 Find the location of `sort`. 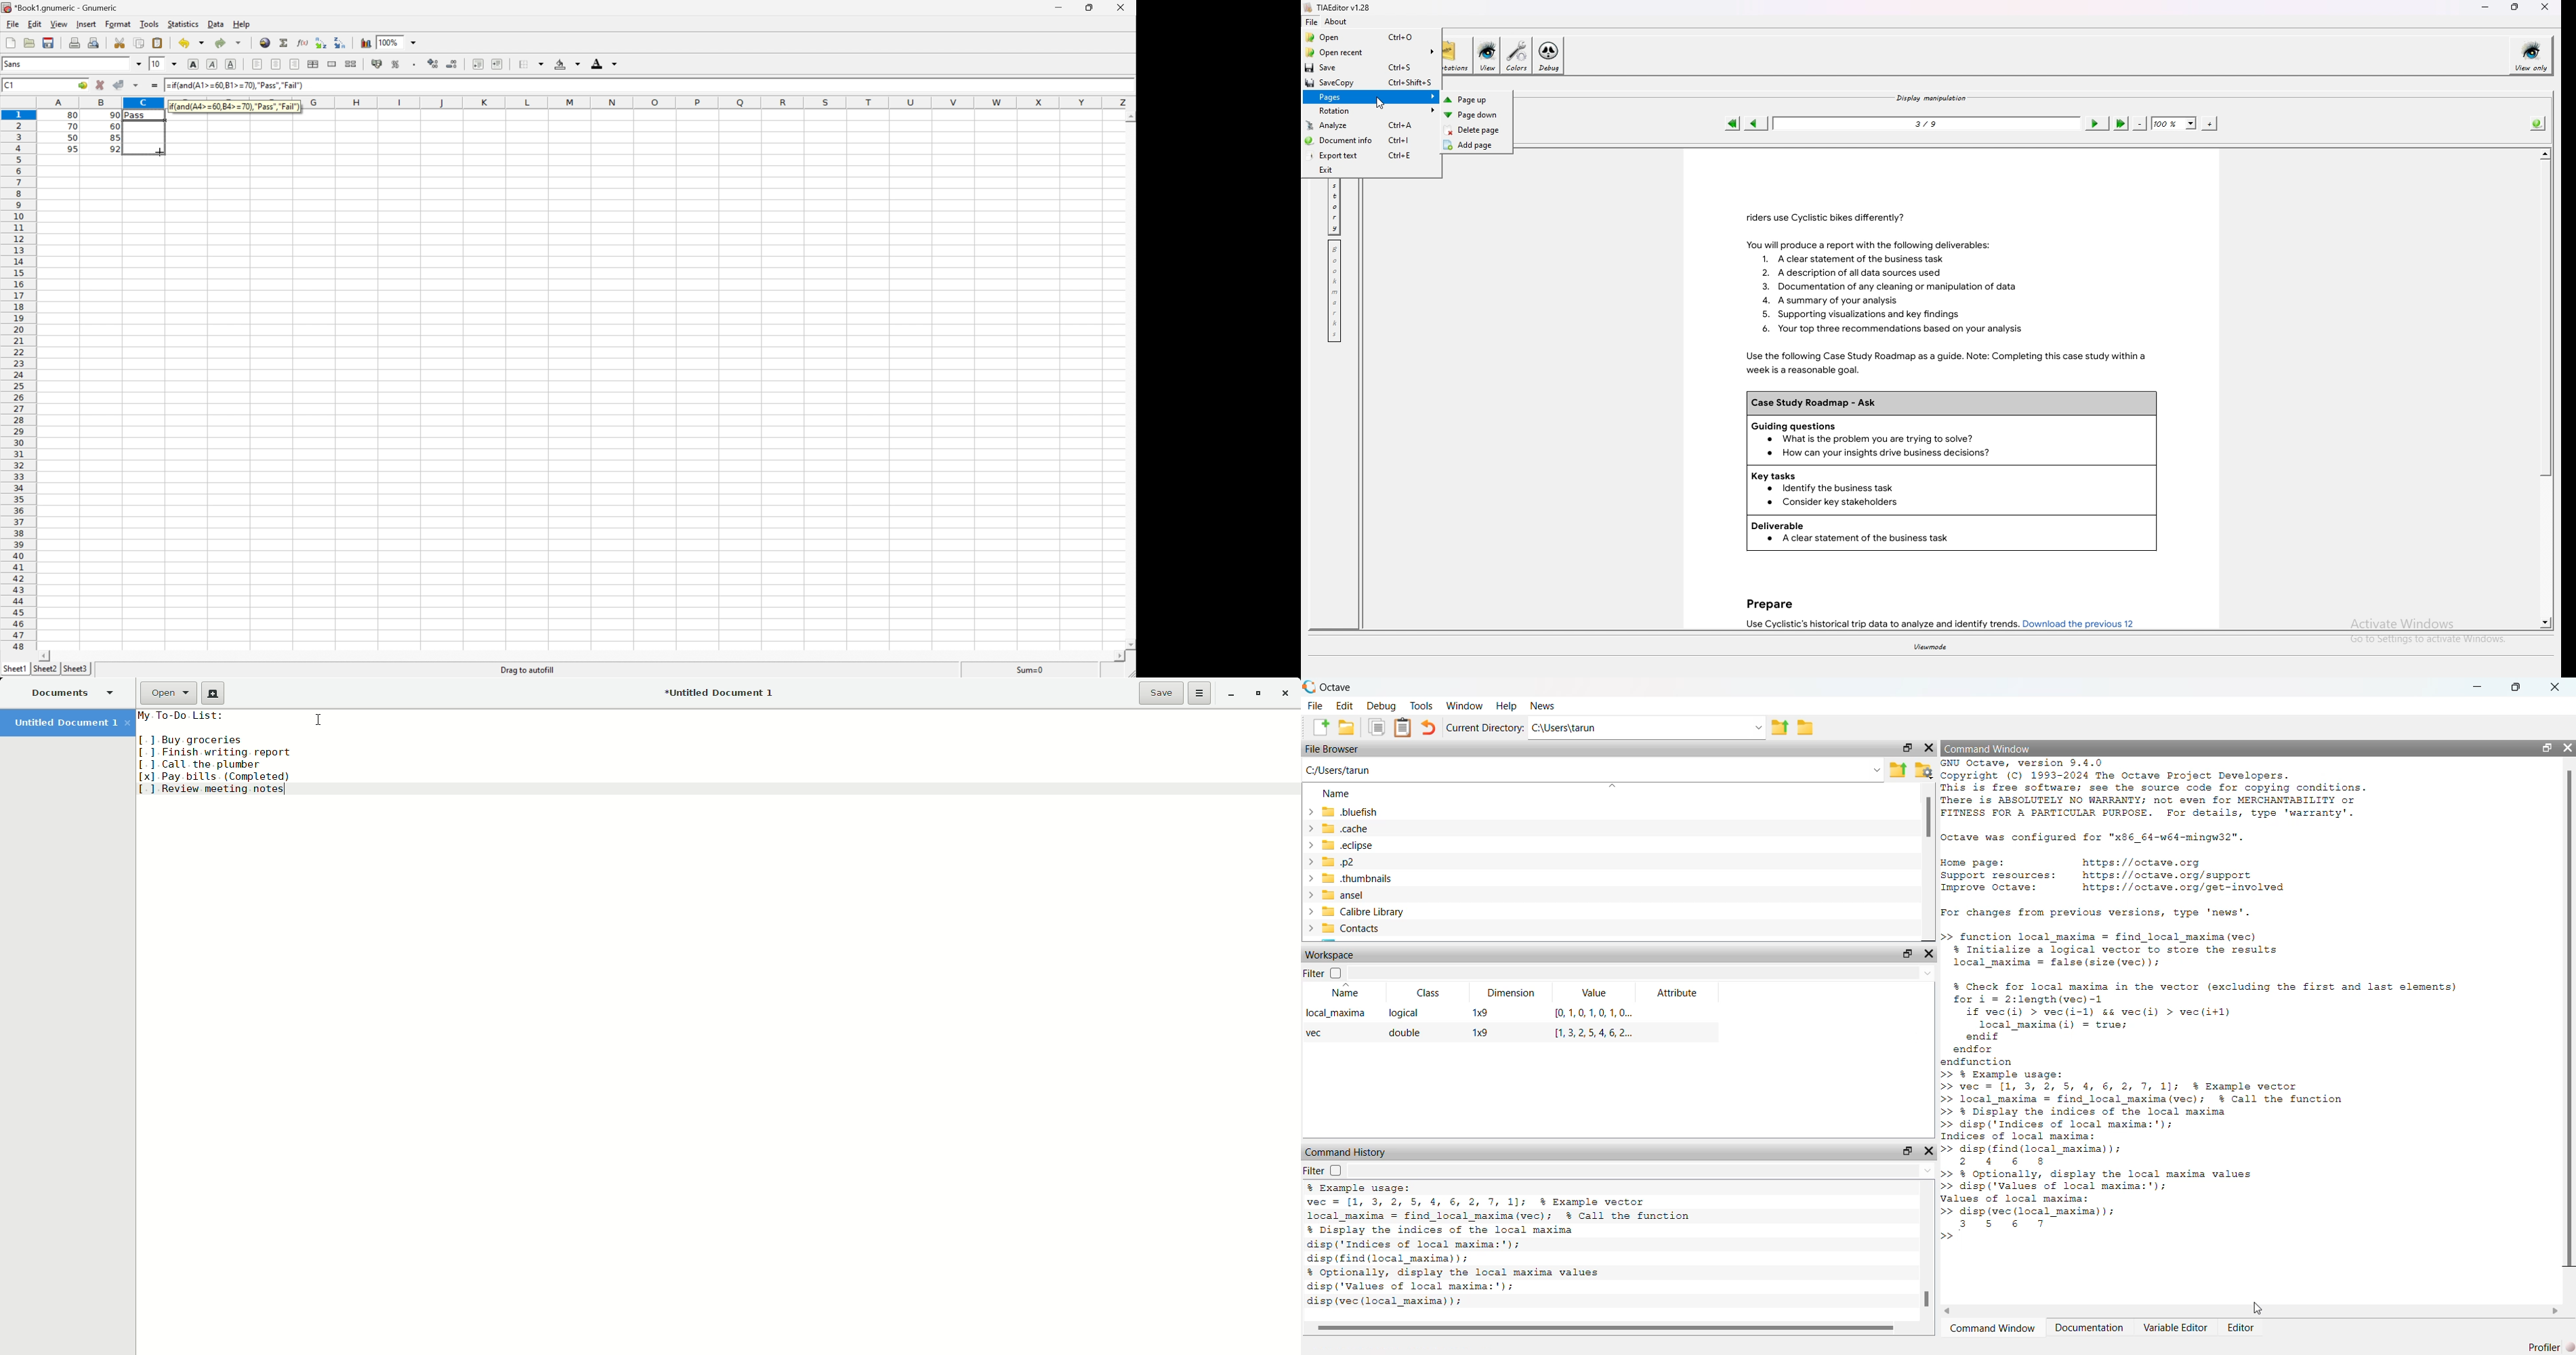

sort is located at coordinates (1612, 785).